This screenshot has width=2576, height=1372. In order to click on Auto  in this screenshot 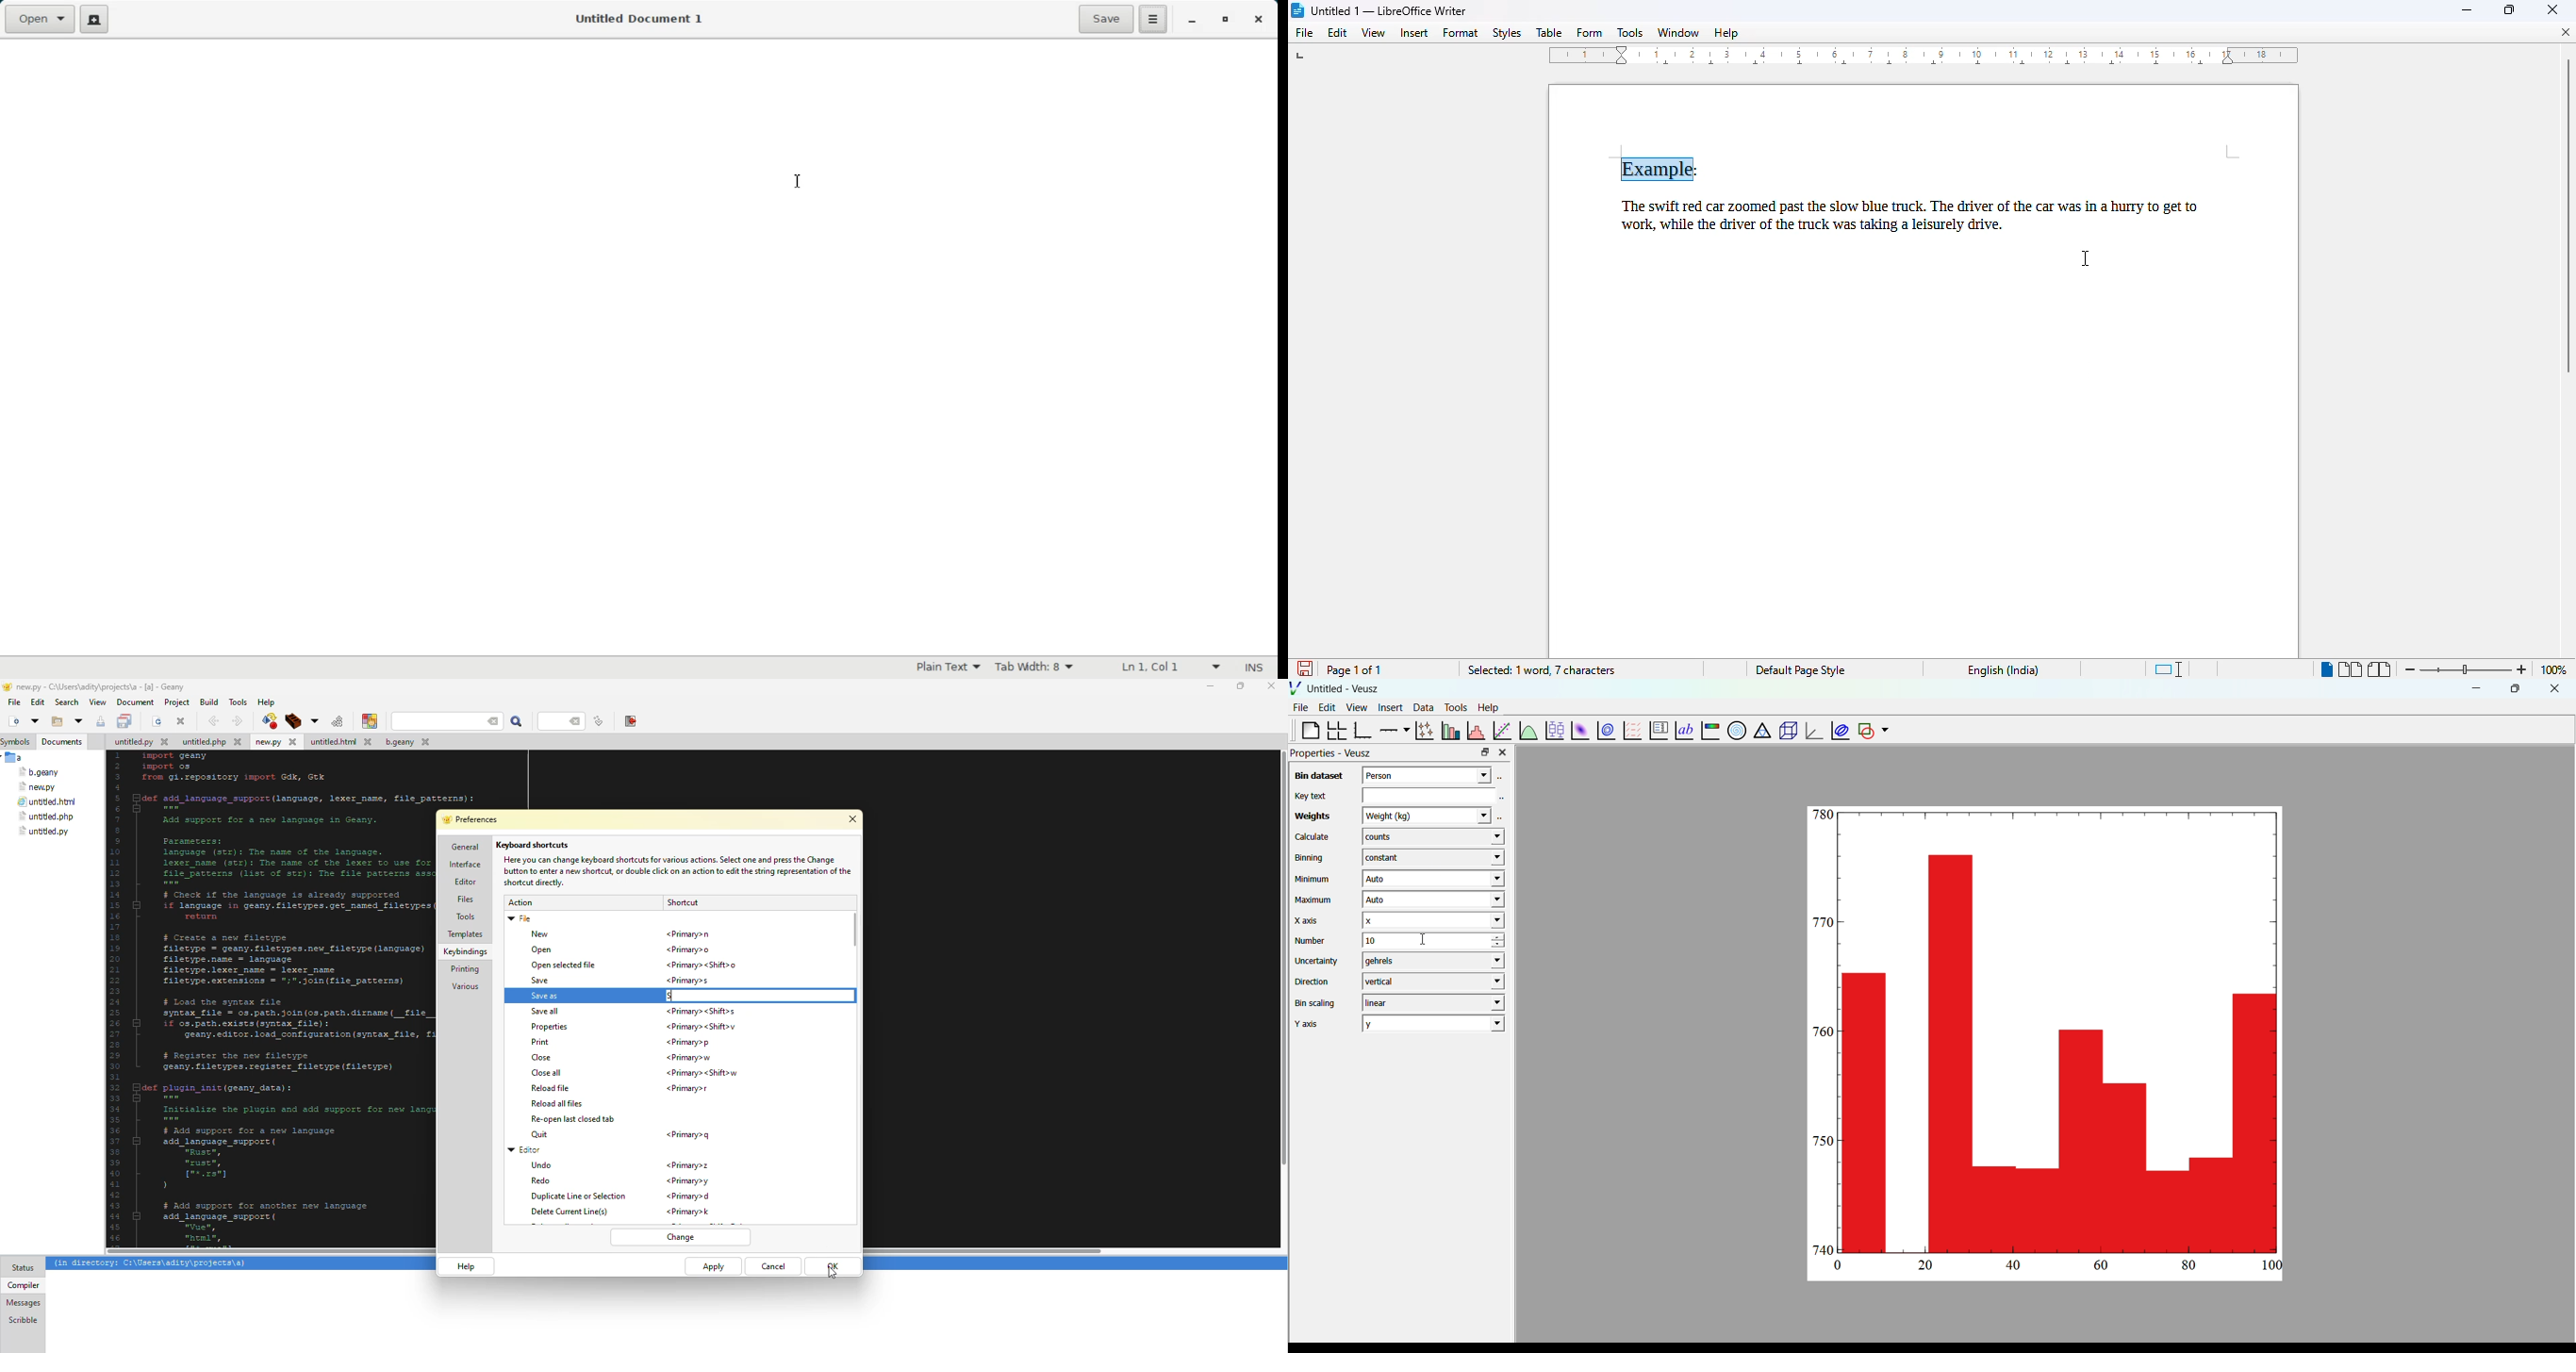, I will do `click(1432, 879)`.